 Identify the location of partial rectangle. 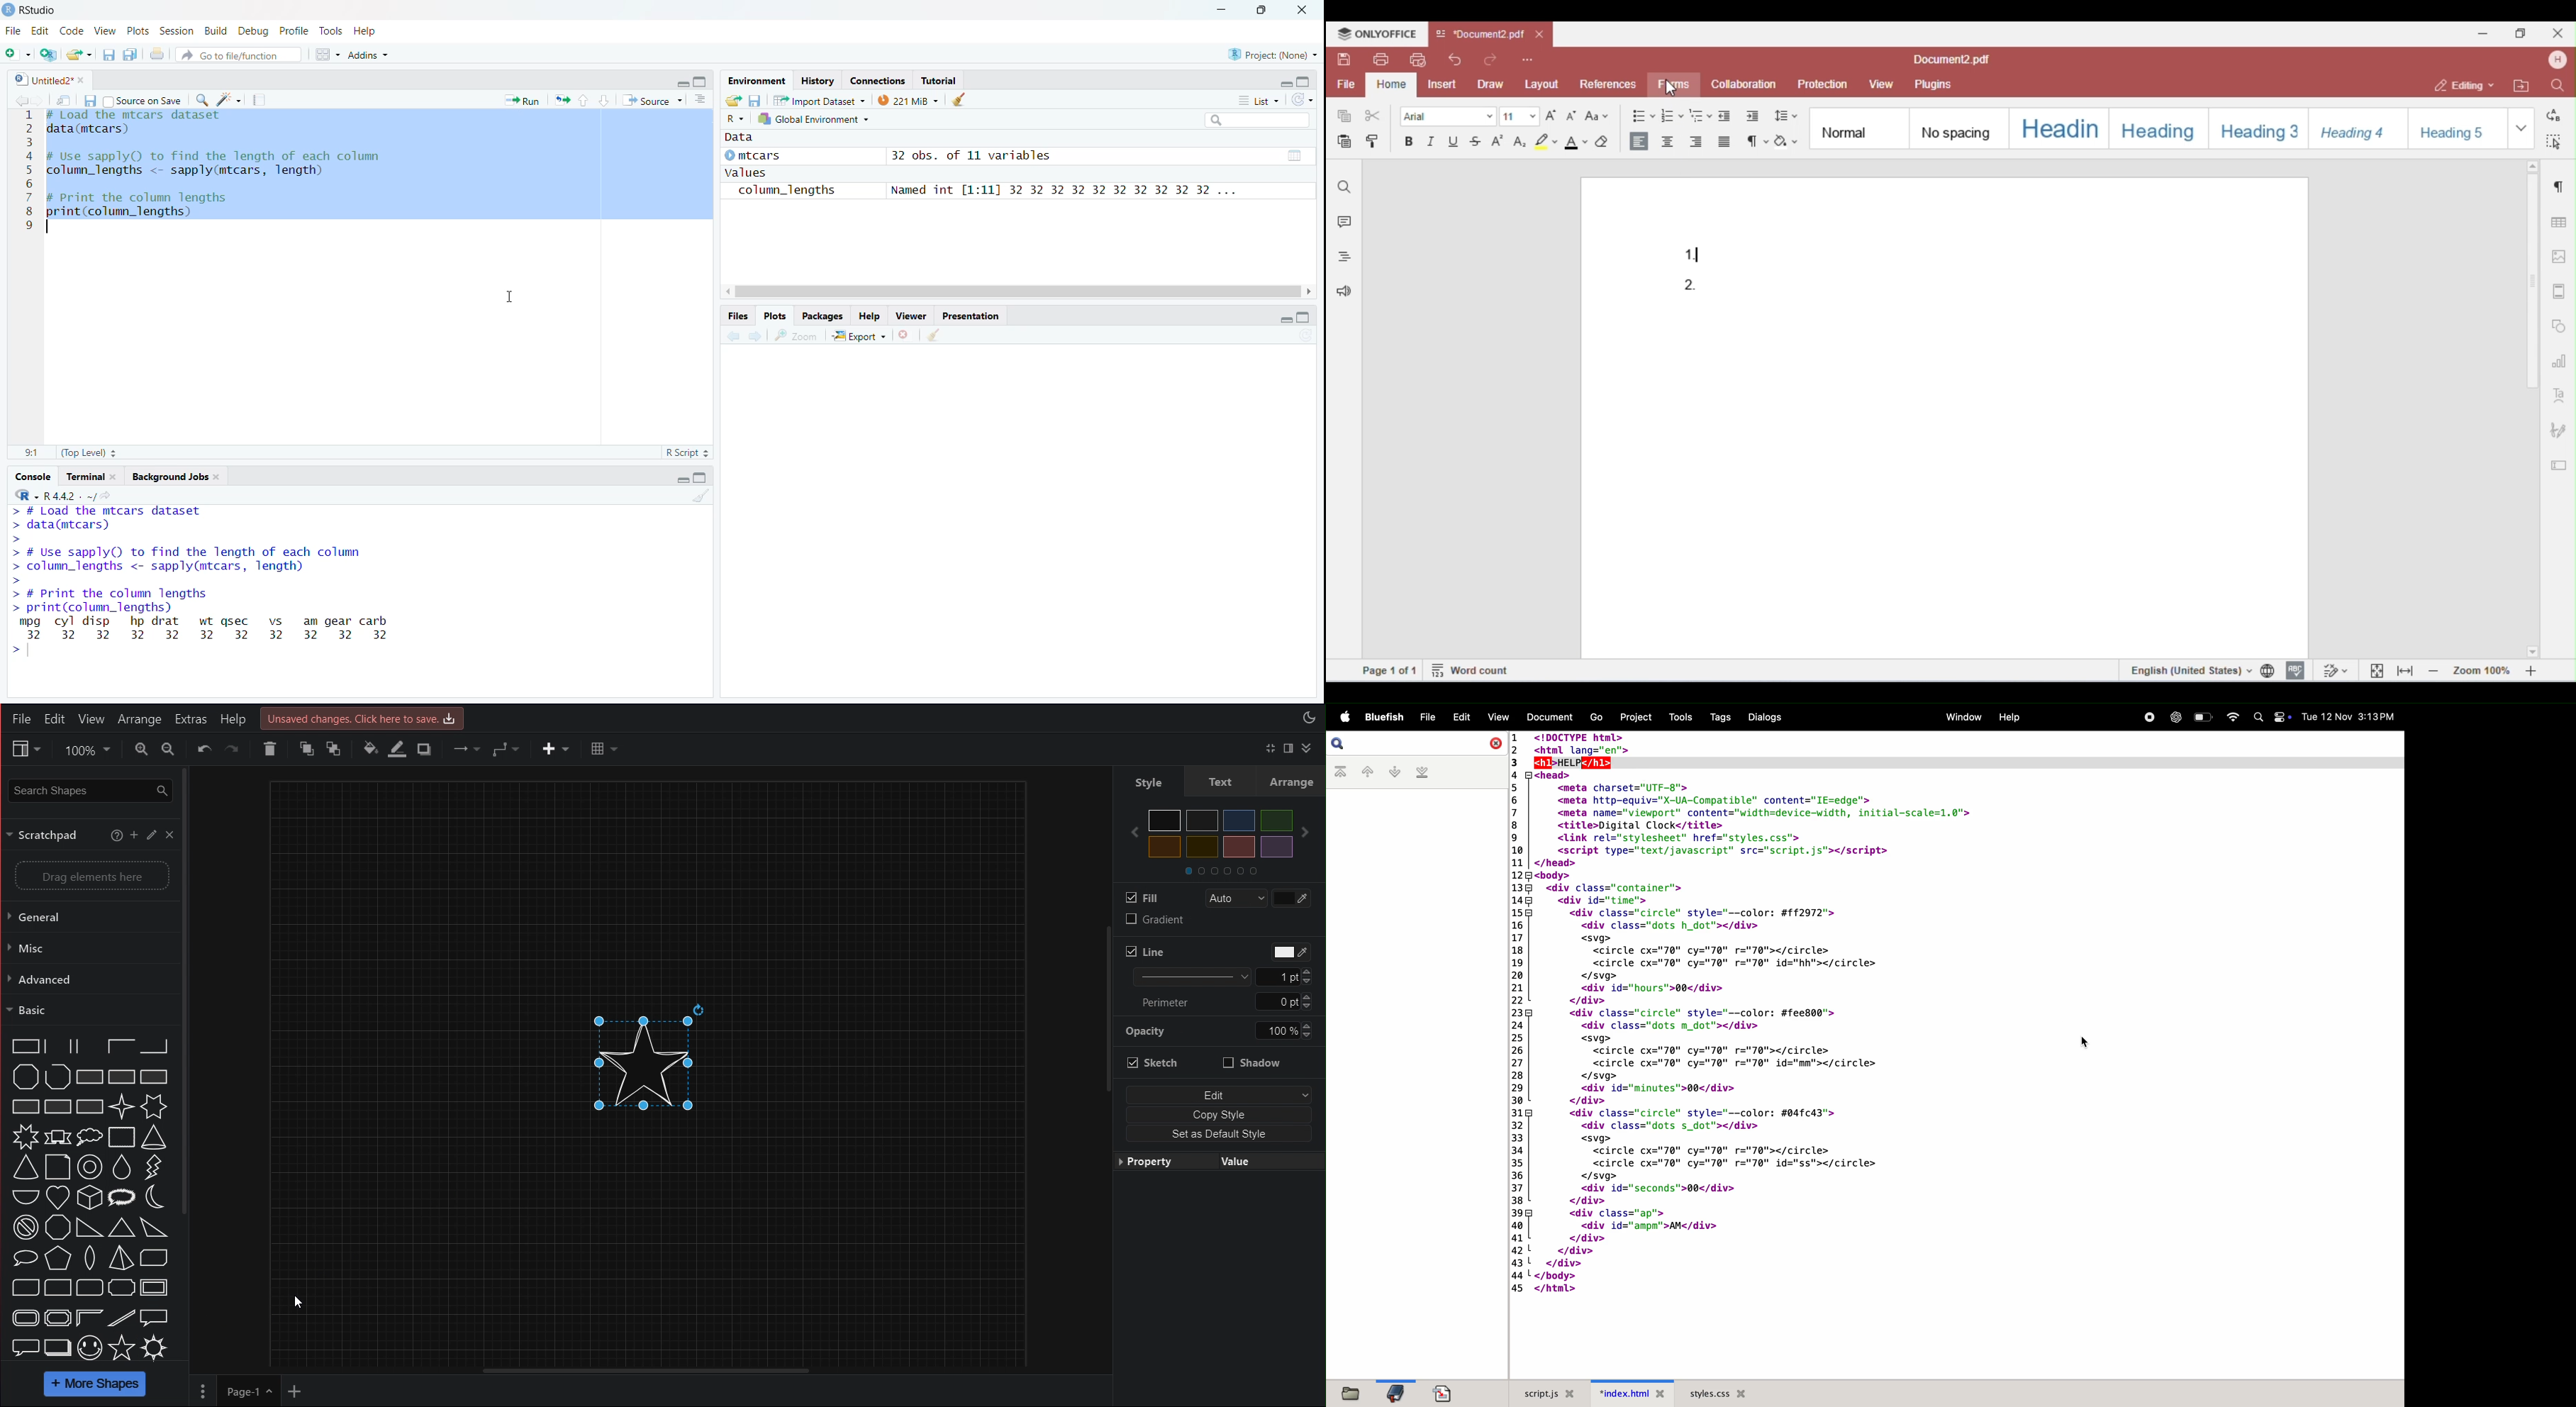
(25, 1045).